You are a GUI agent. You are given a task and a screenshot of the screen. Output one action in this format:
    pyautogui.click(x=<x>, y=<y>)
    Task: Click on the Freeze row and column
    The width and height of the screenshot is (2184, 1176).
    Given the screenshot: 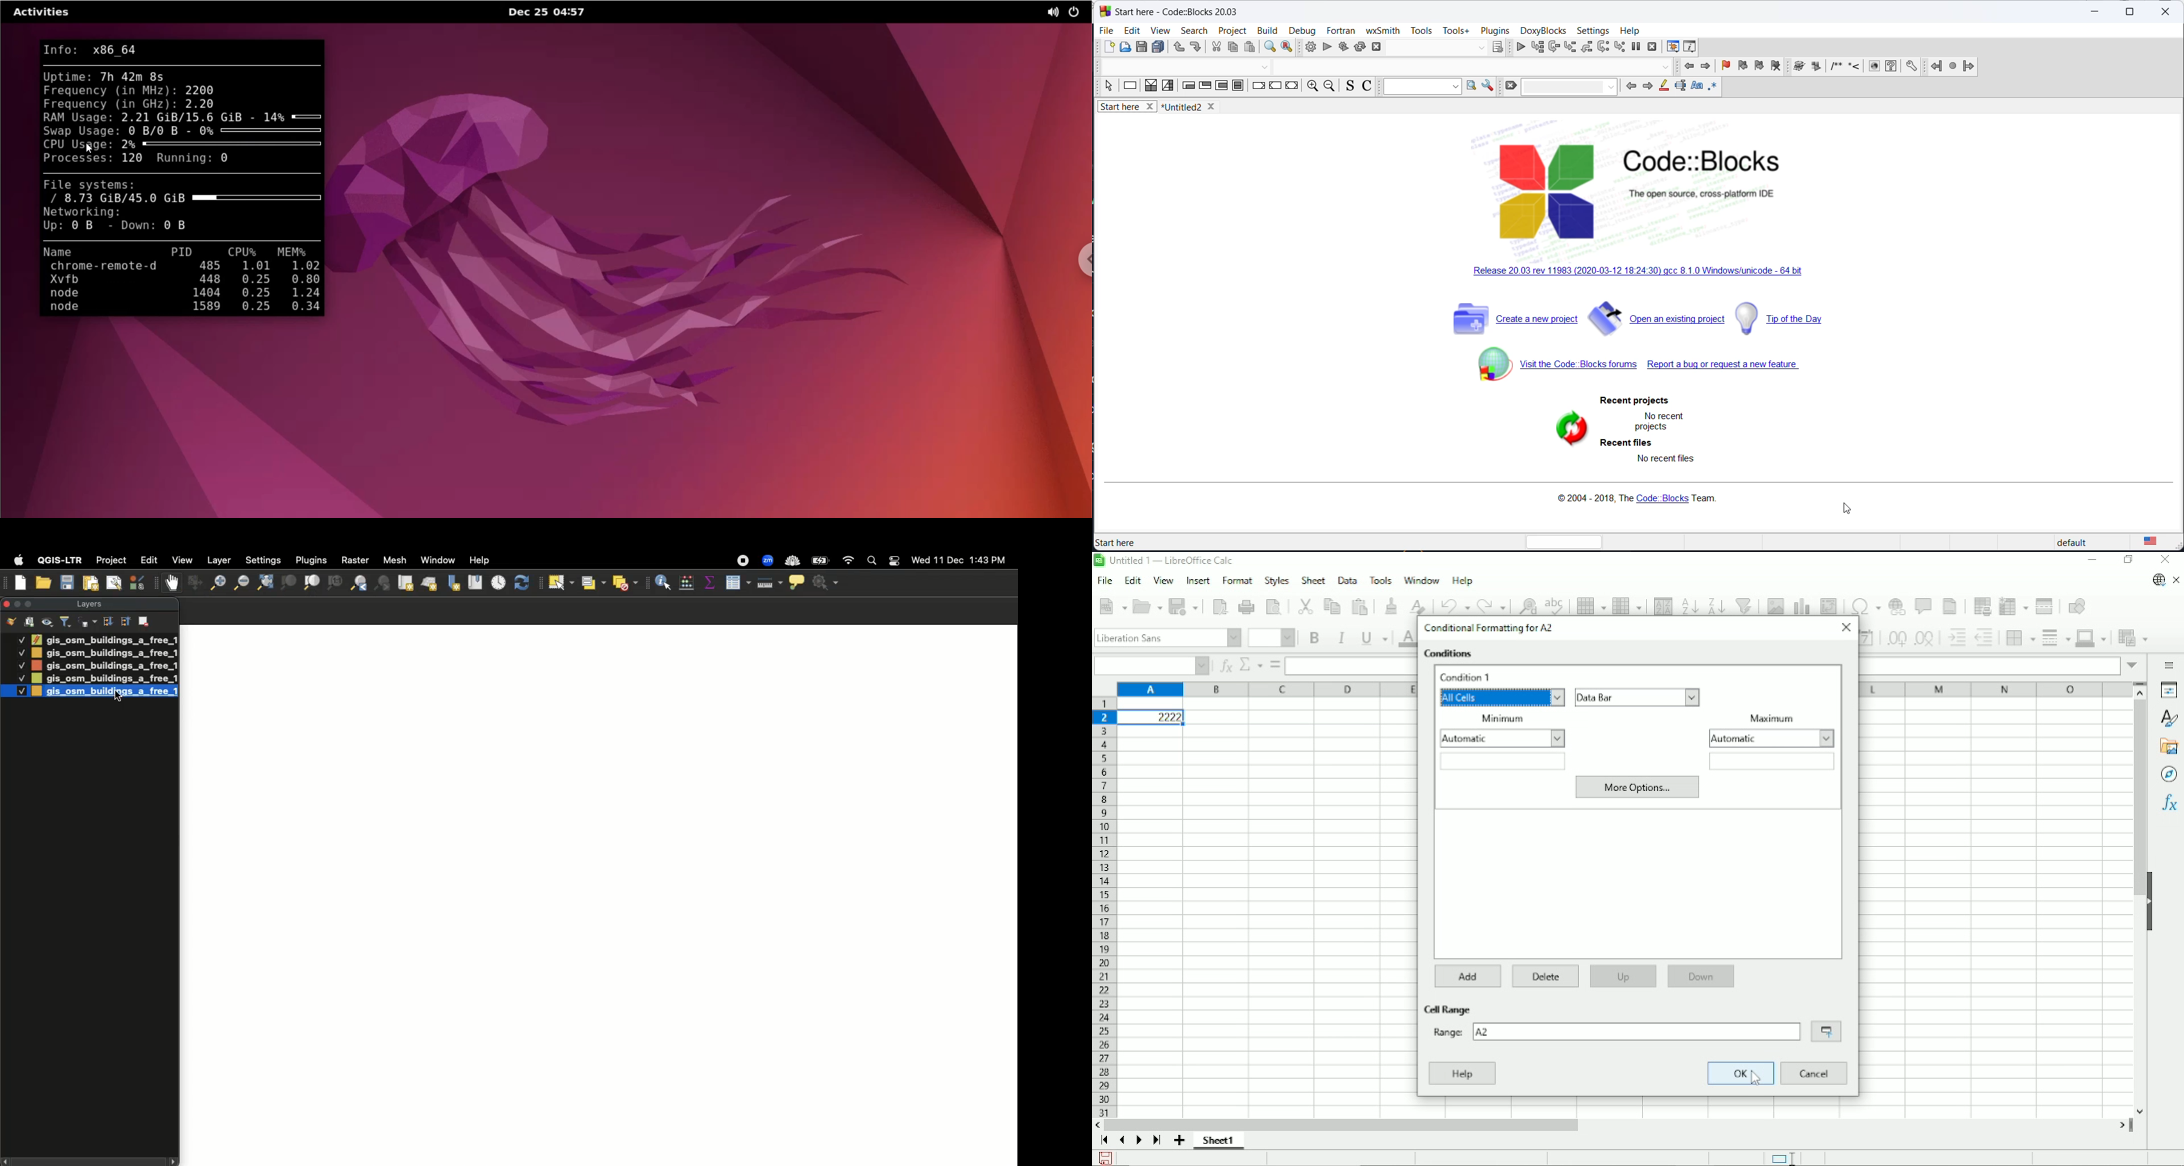 What is the action you would take?
    pyautogui.click(x=2014, y=605)
    